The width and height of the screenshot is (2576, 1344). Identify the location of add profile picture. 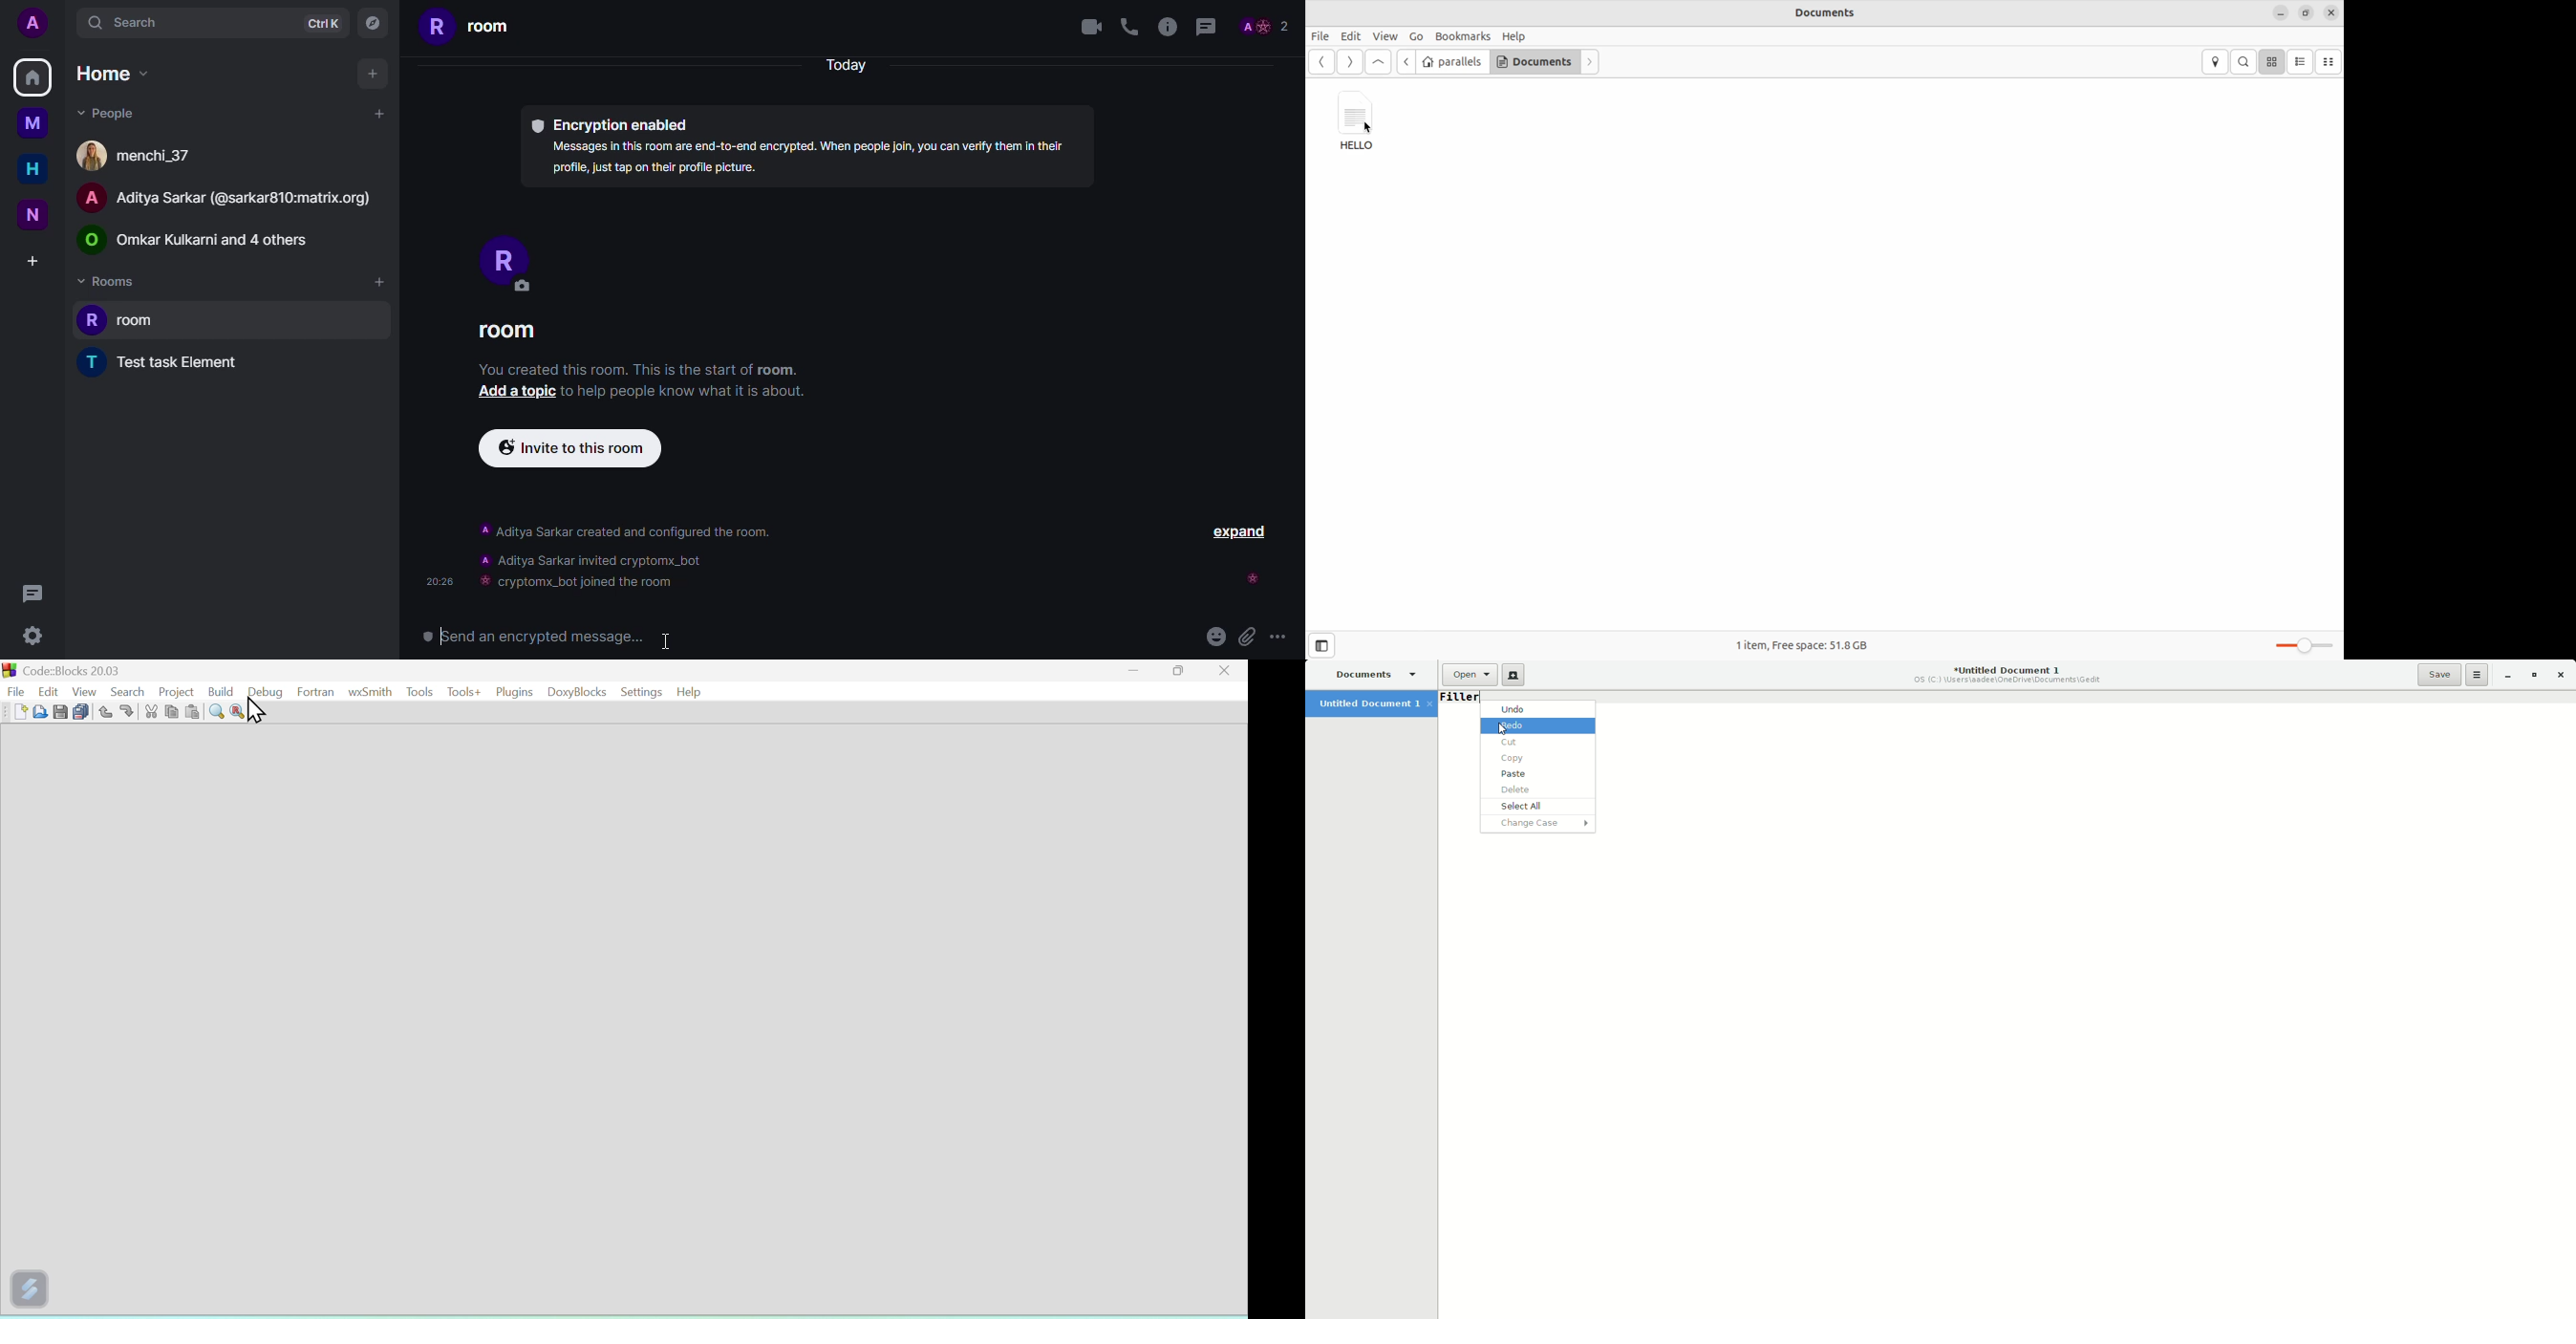
(32, 22).